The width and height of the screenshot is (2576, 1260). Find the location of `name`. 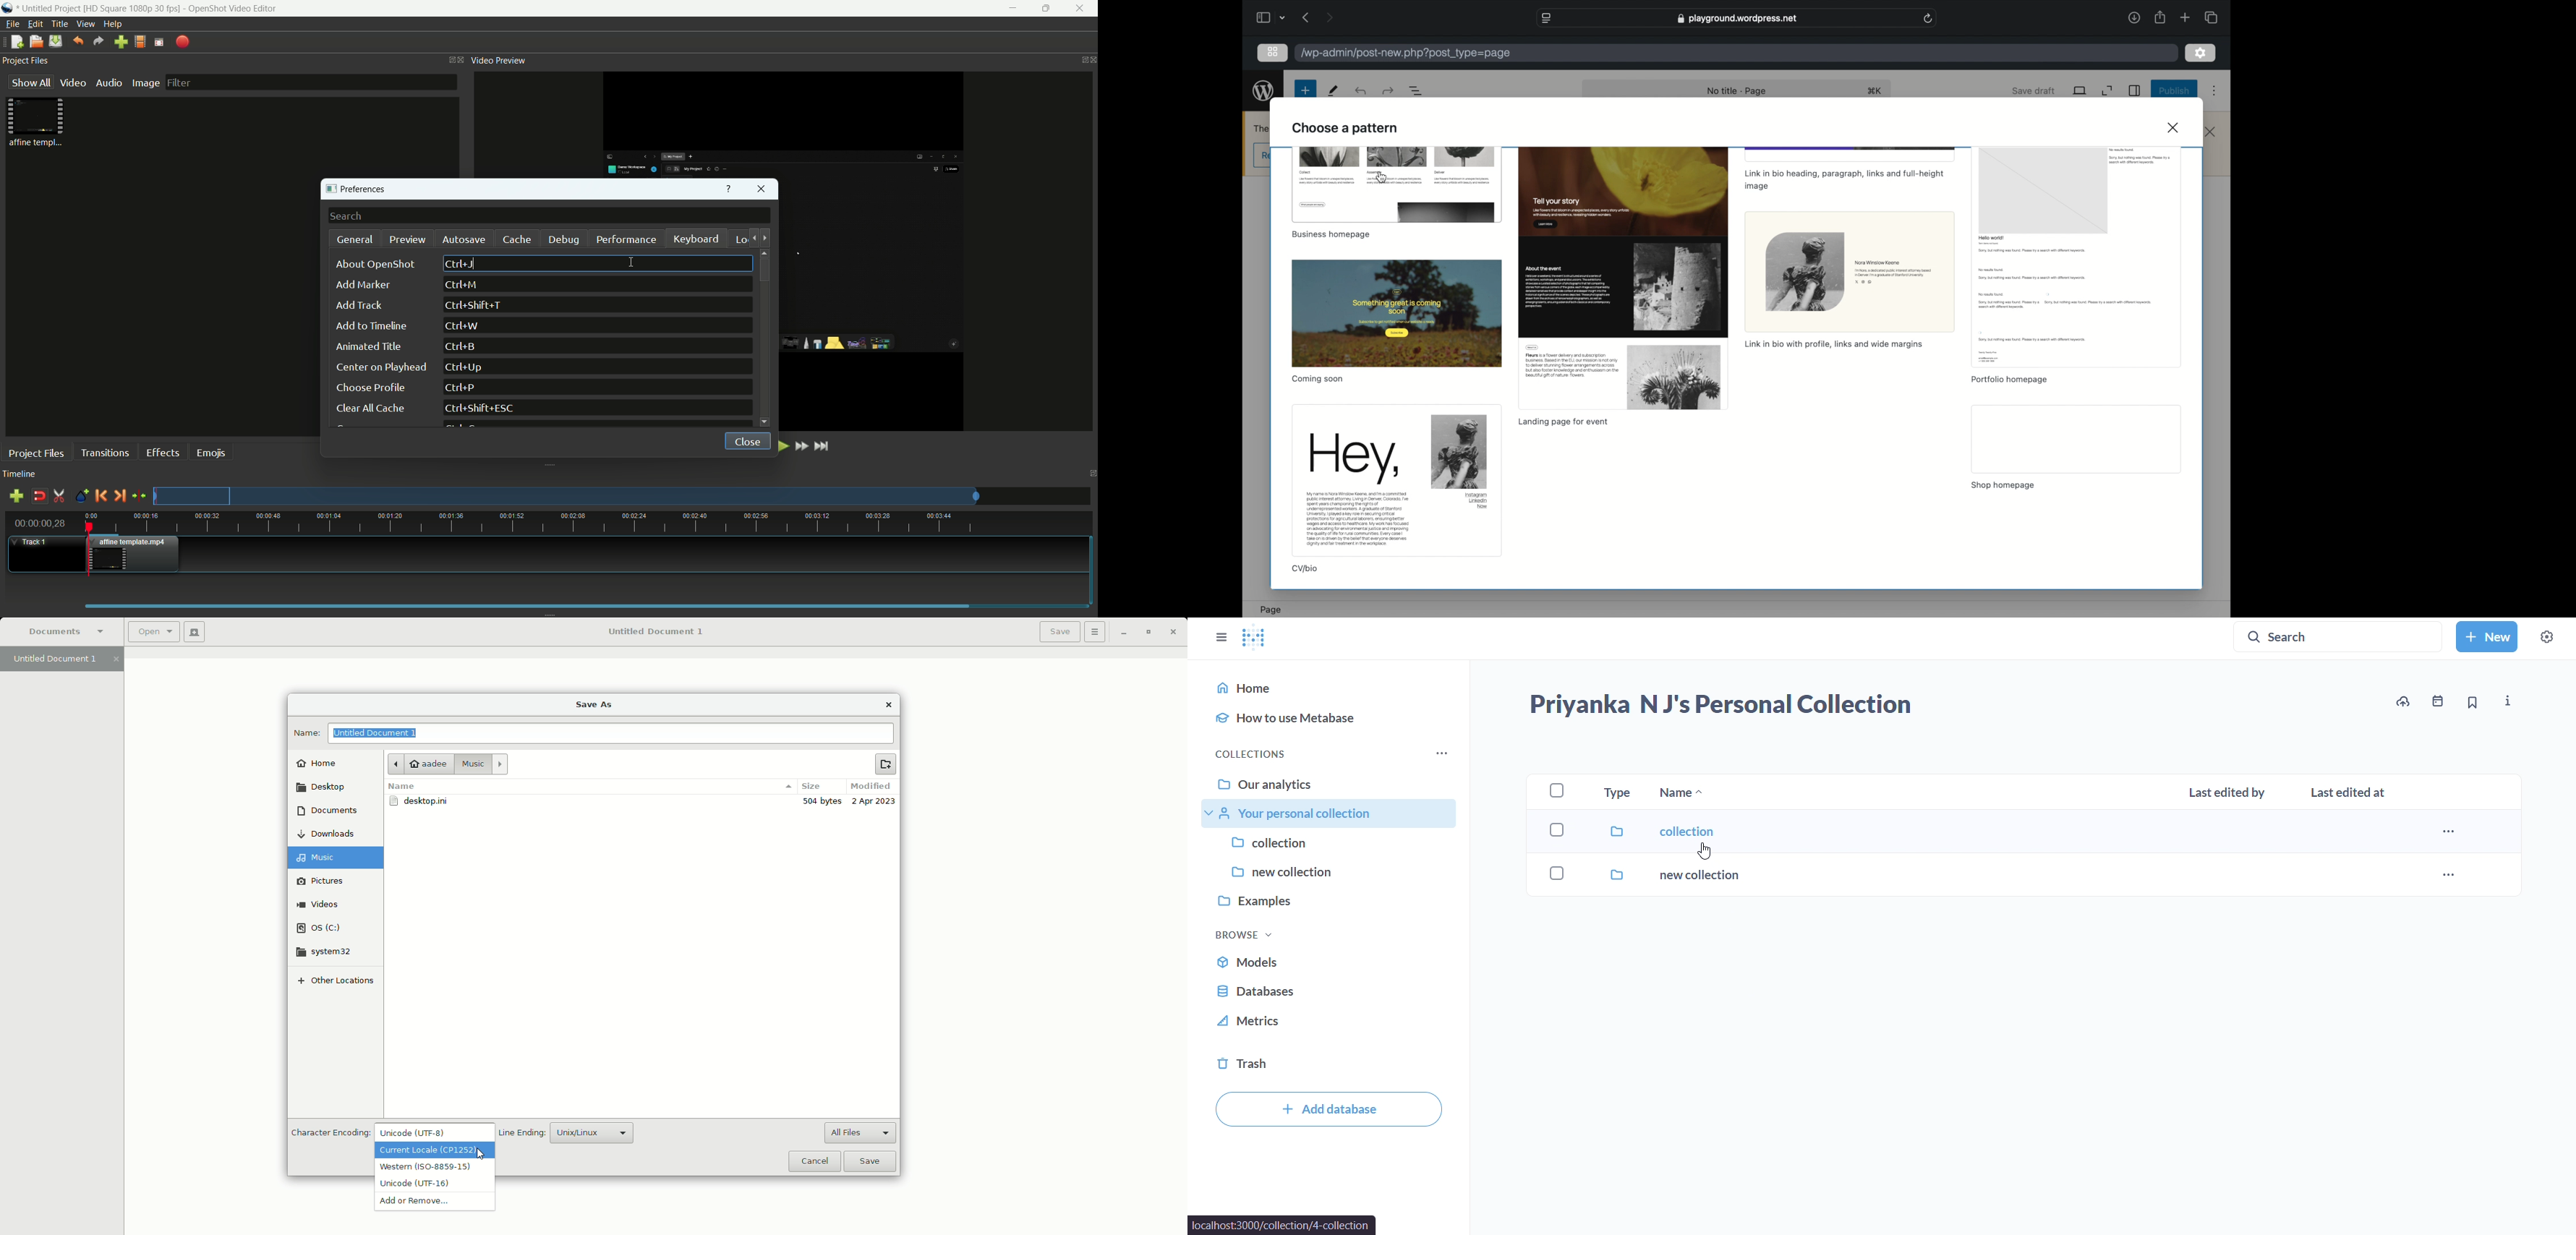

name is located at coordinates (1684, 795).